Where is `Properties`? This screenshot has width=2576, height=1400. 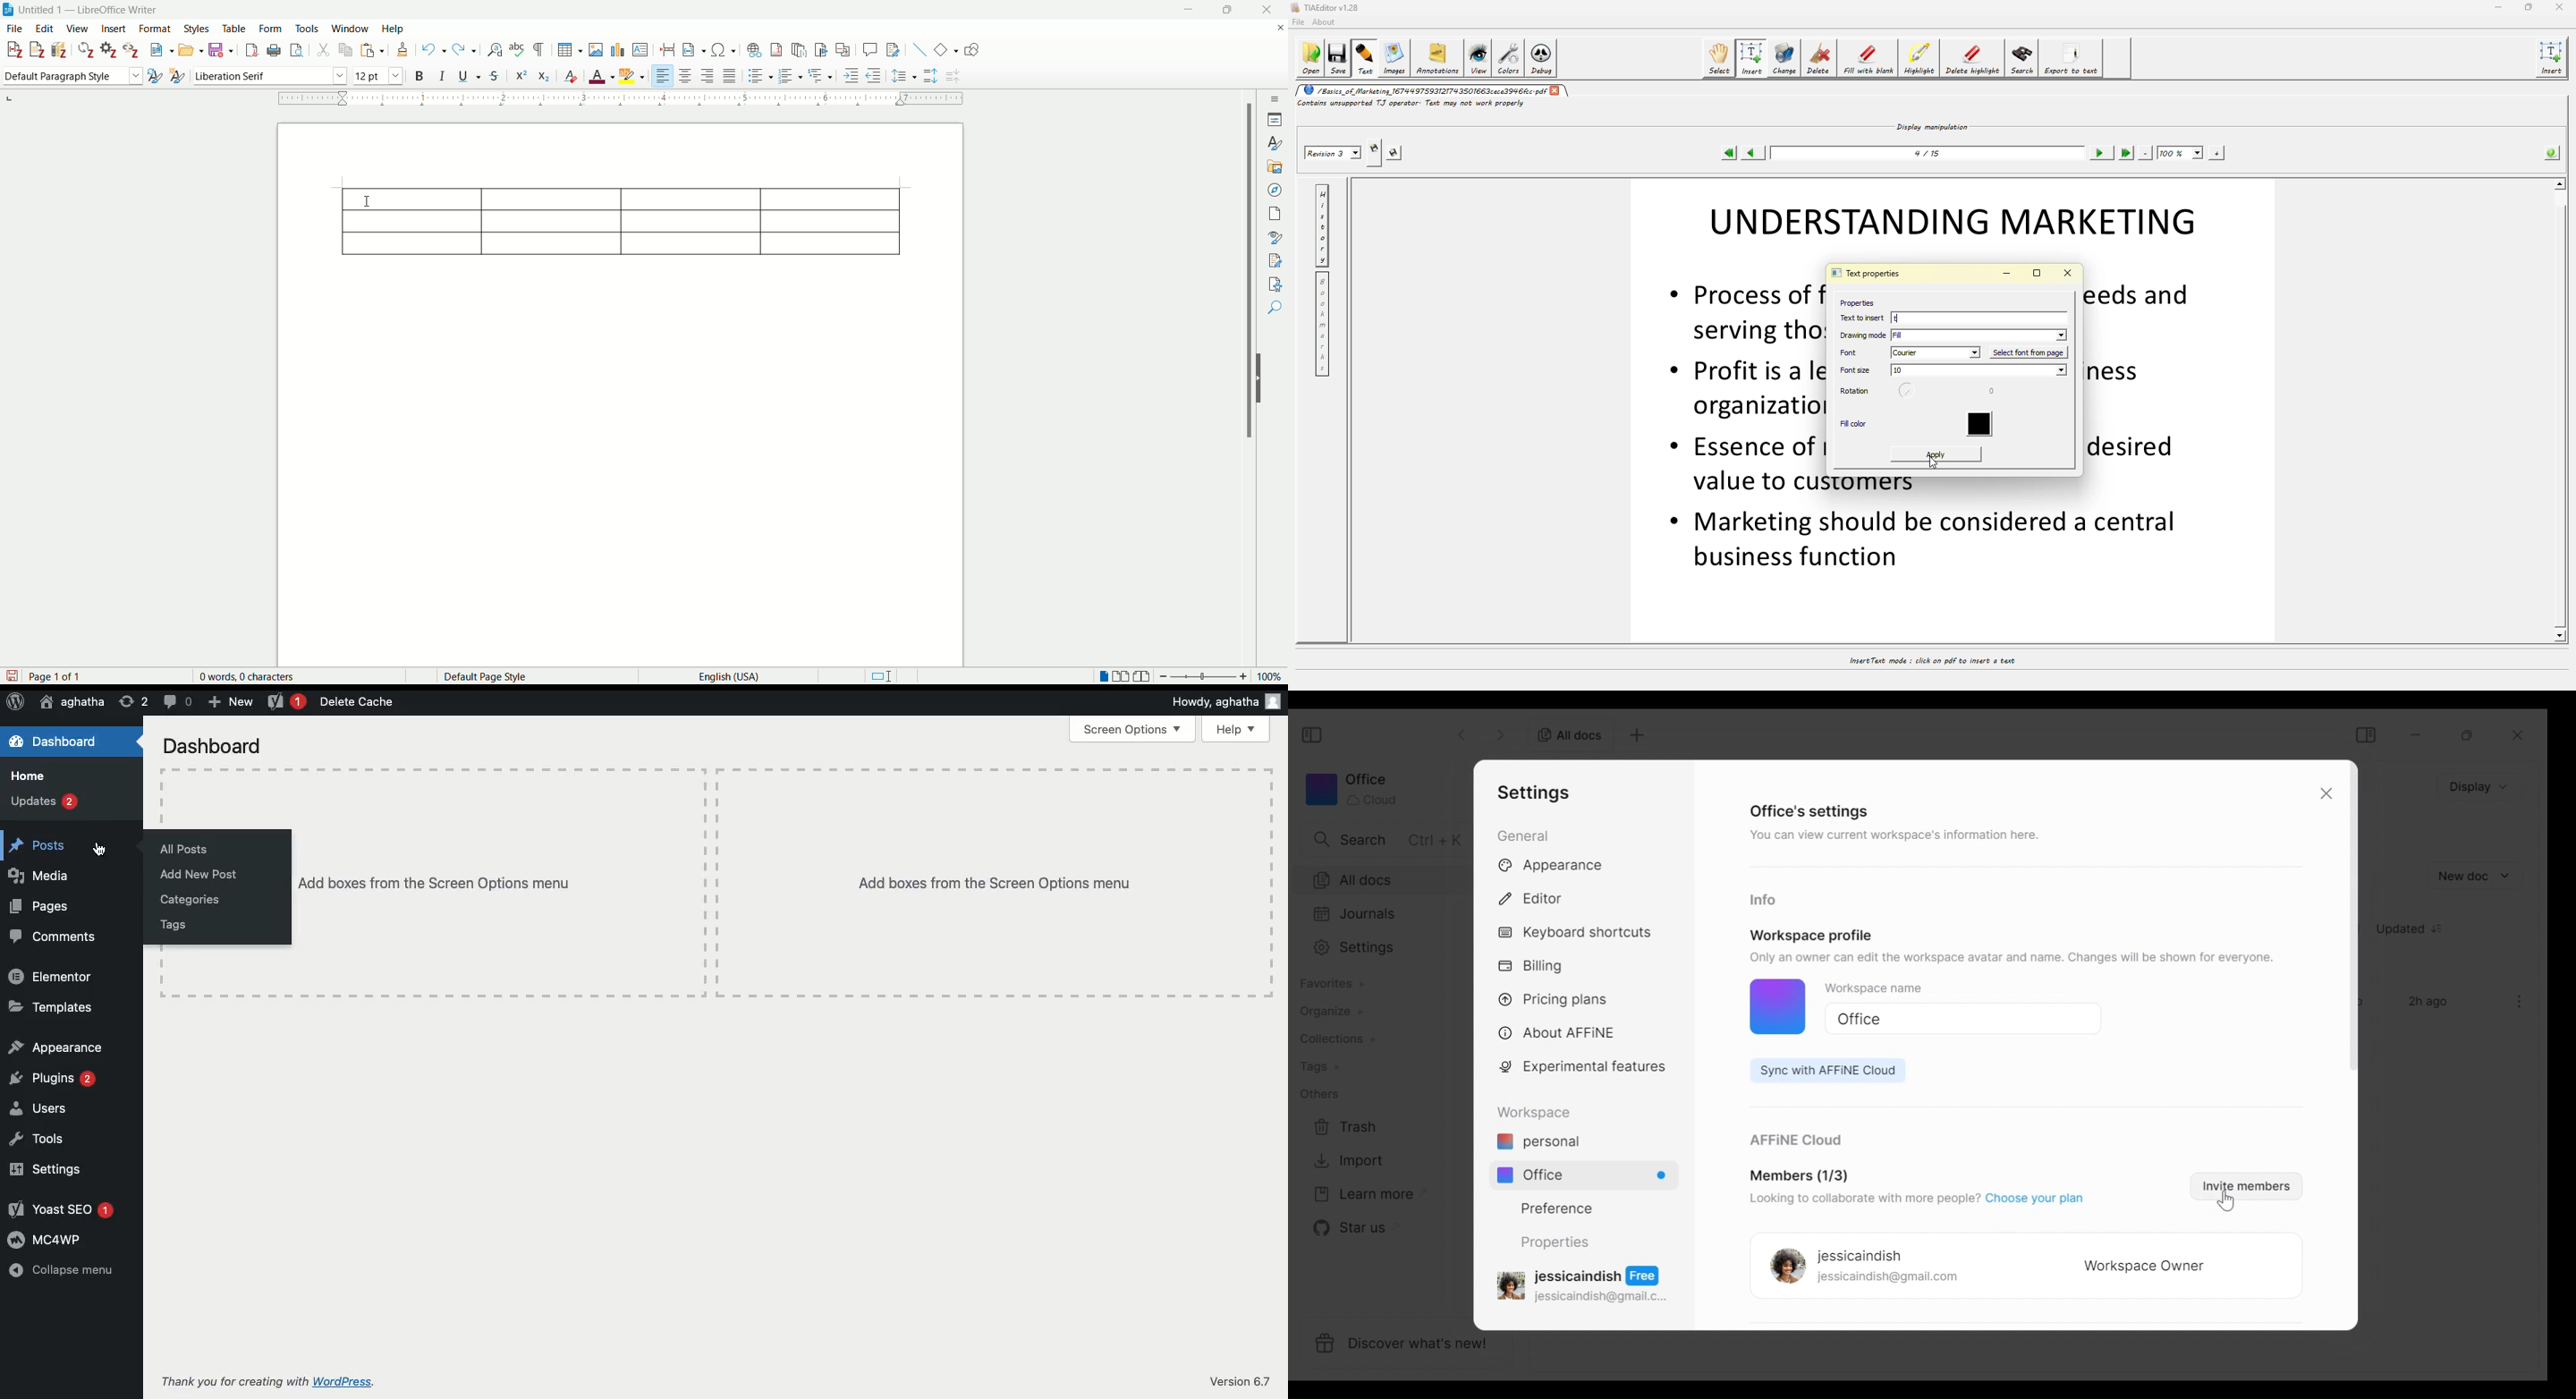
Properties is located at coordinates (1554, 1242).